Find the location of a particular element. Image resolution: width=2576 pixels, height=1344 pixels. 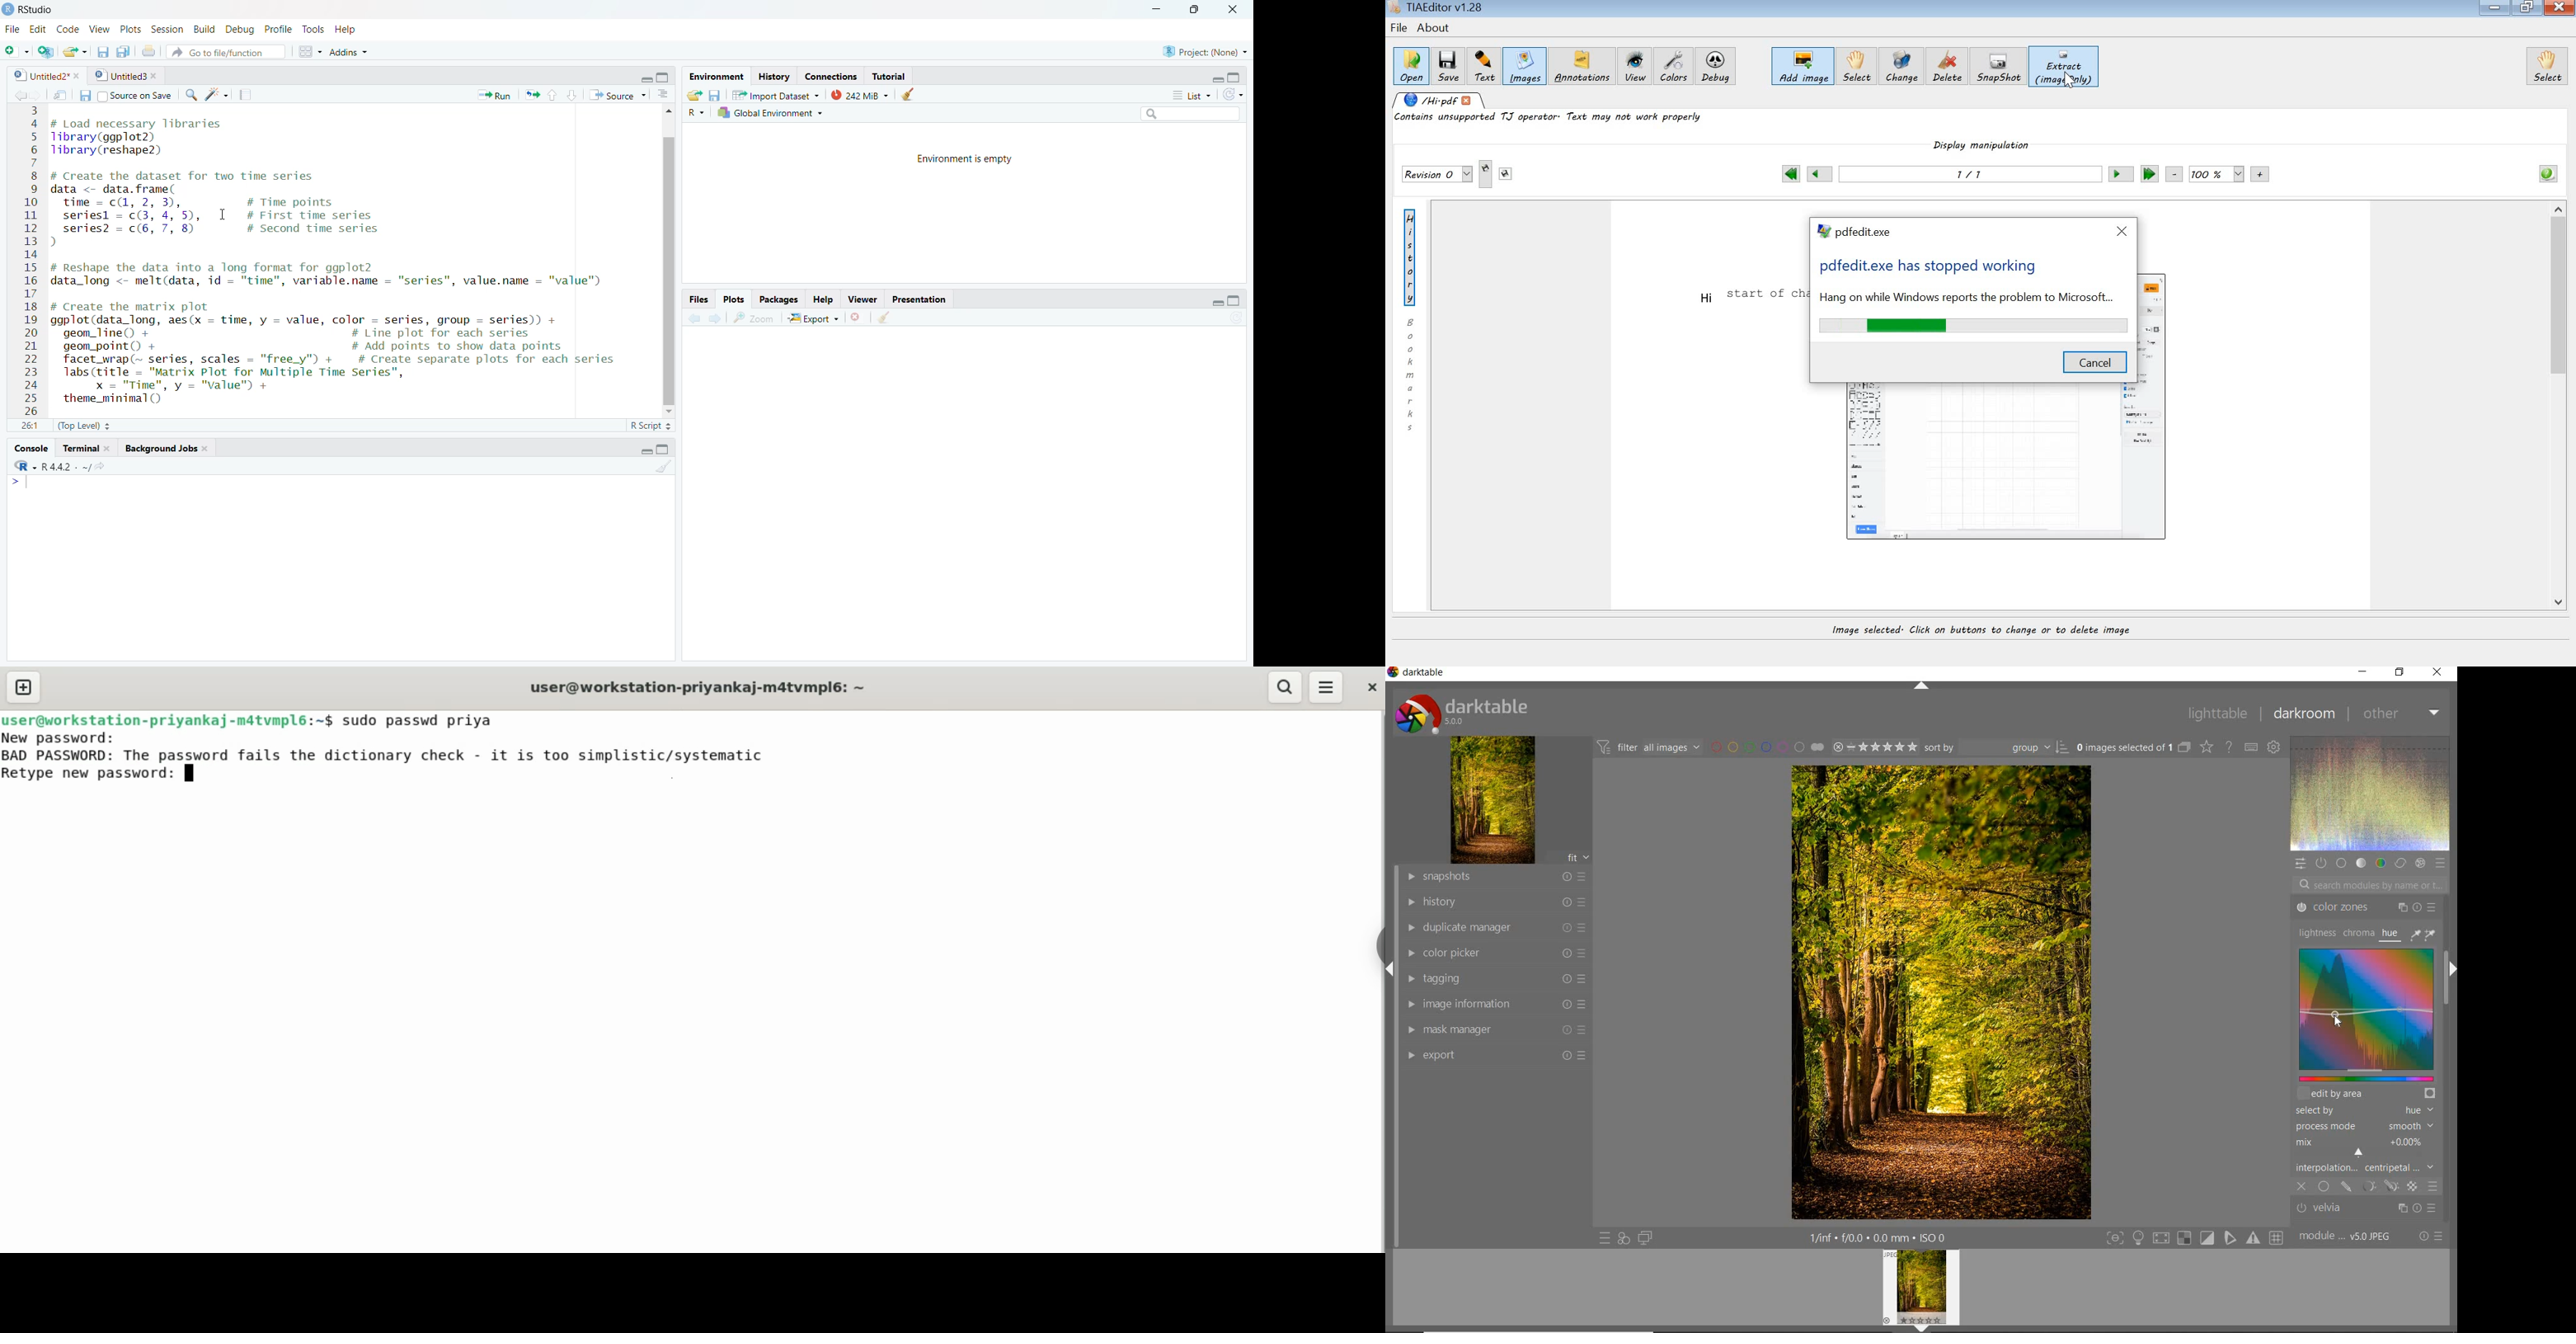

R Script  is located at coordinates (651, 426).